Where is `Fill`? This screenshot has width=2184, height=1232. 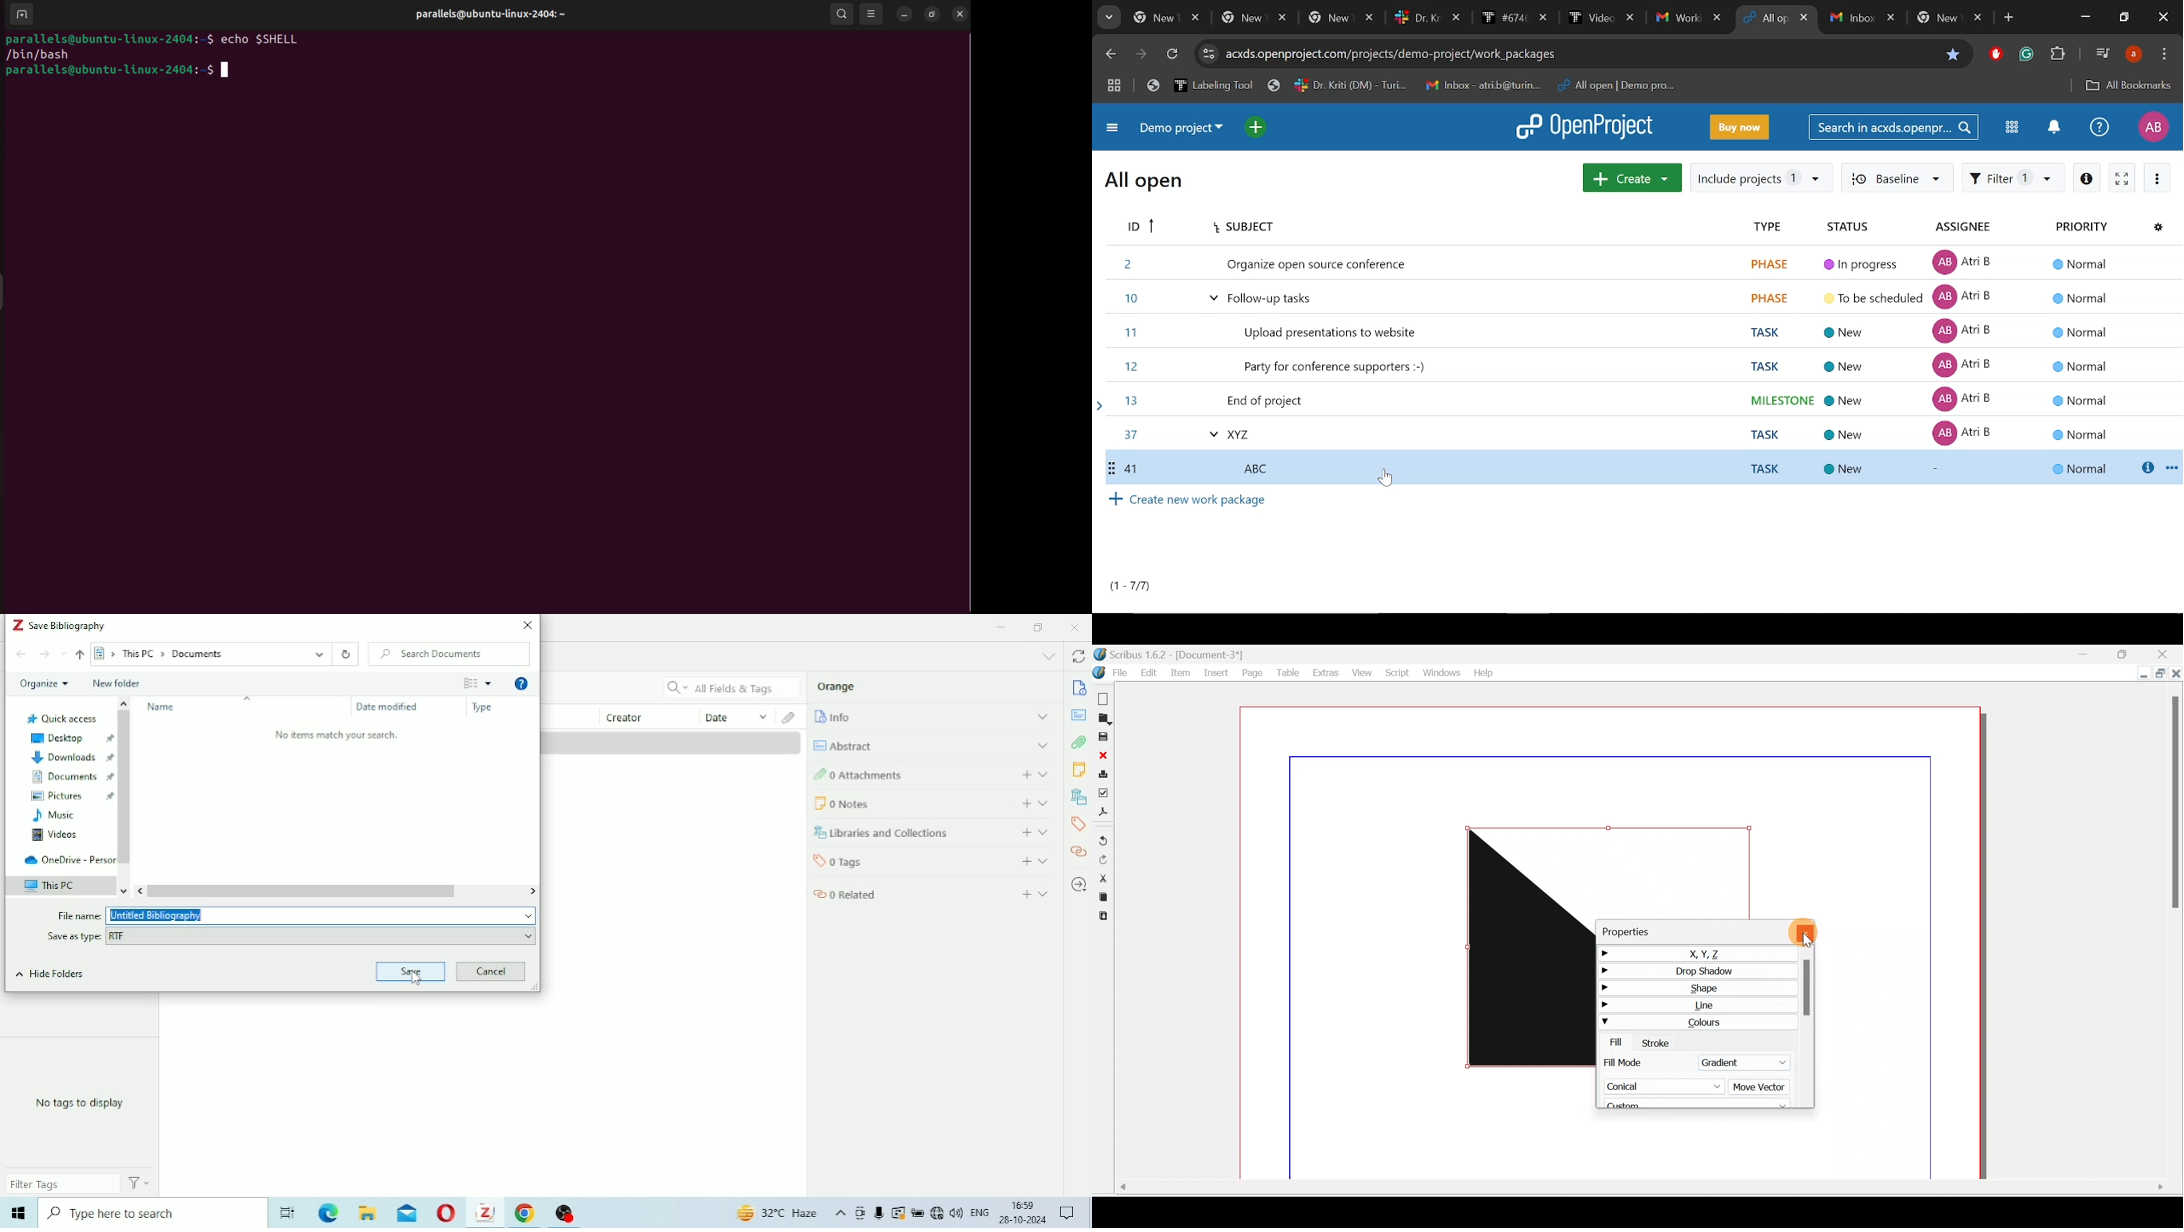
Fill is located at coordinates (1612, 1042).